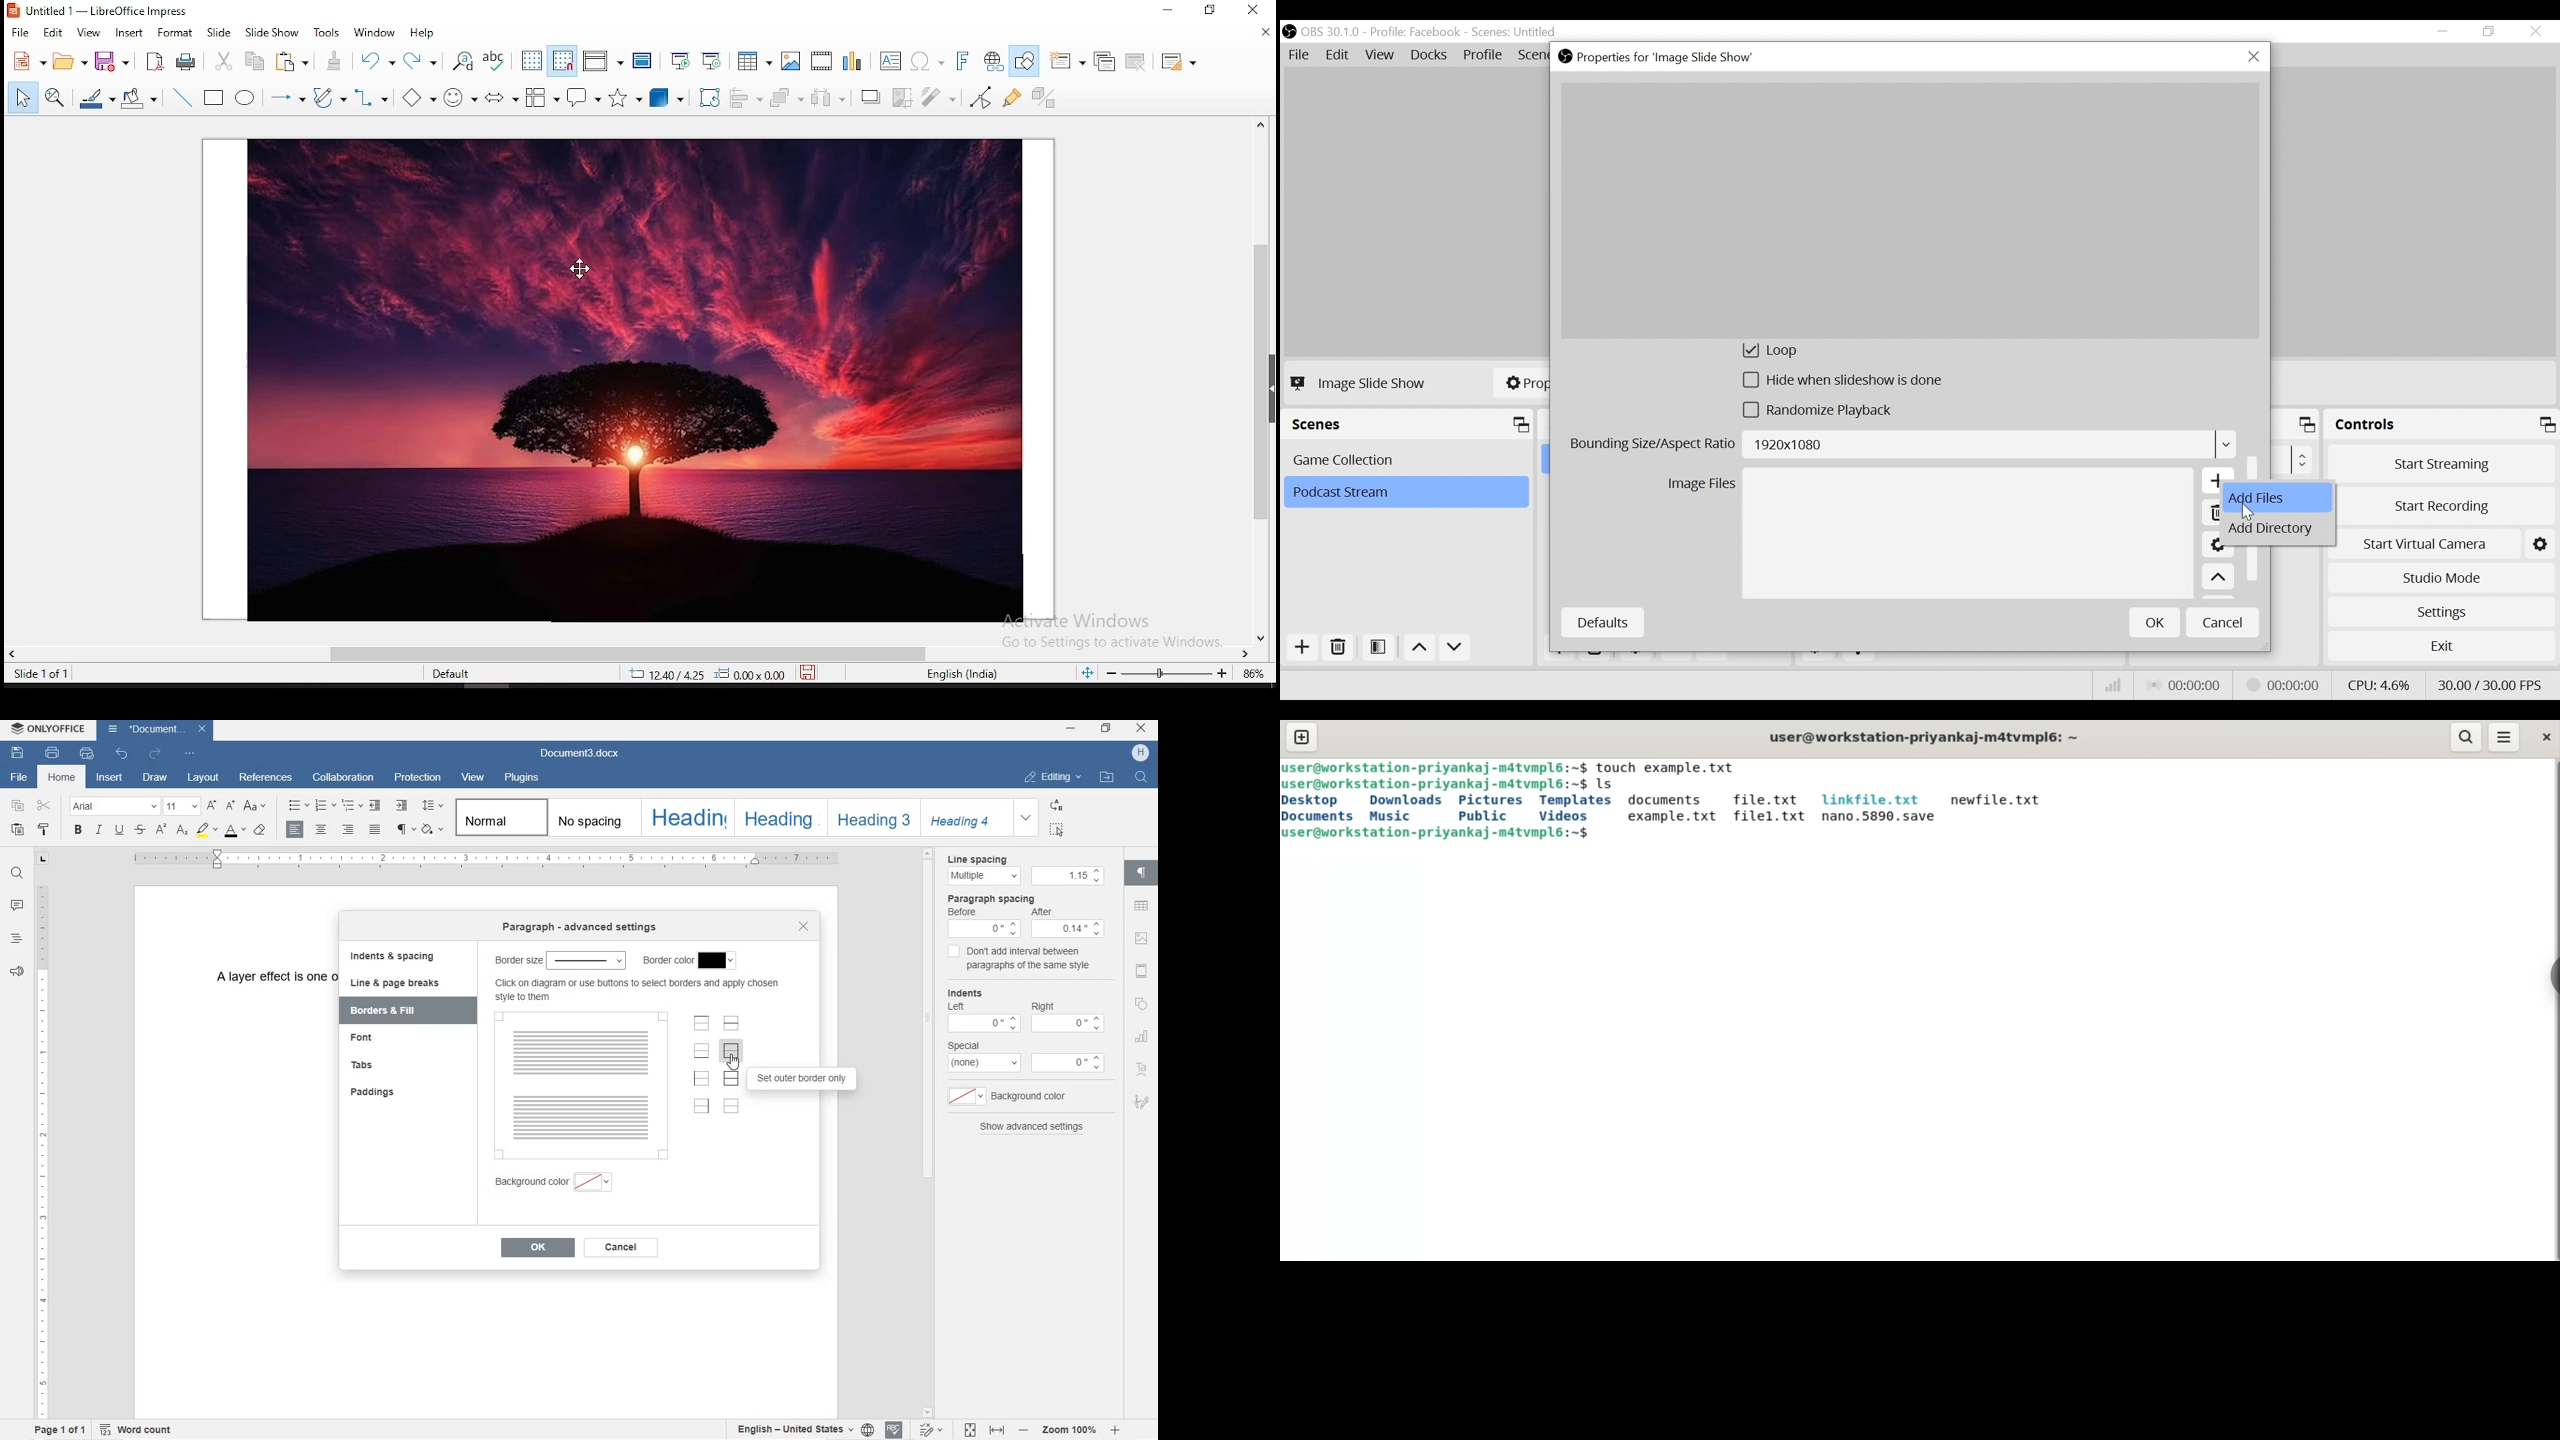 The height and width of the screenshot is (1456, 2576). I want to click on UNDERLINE, so click(121, 830).